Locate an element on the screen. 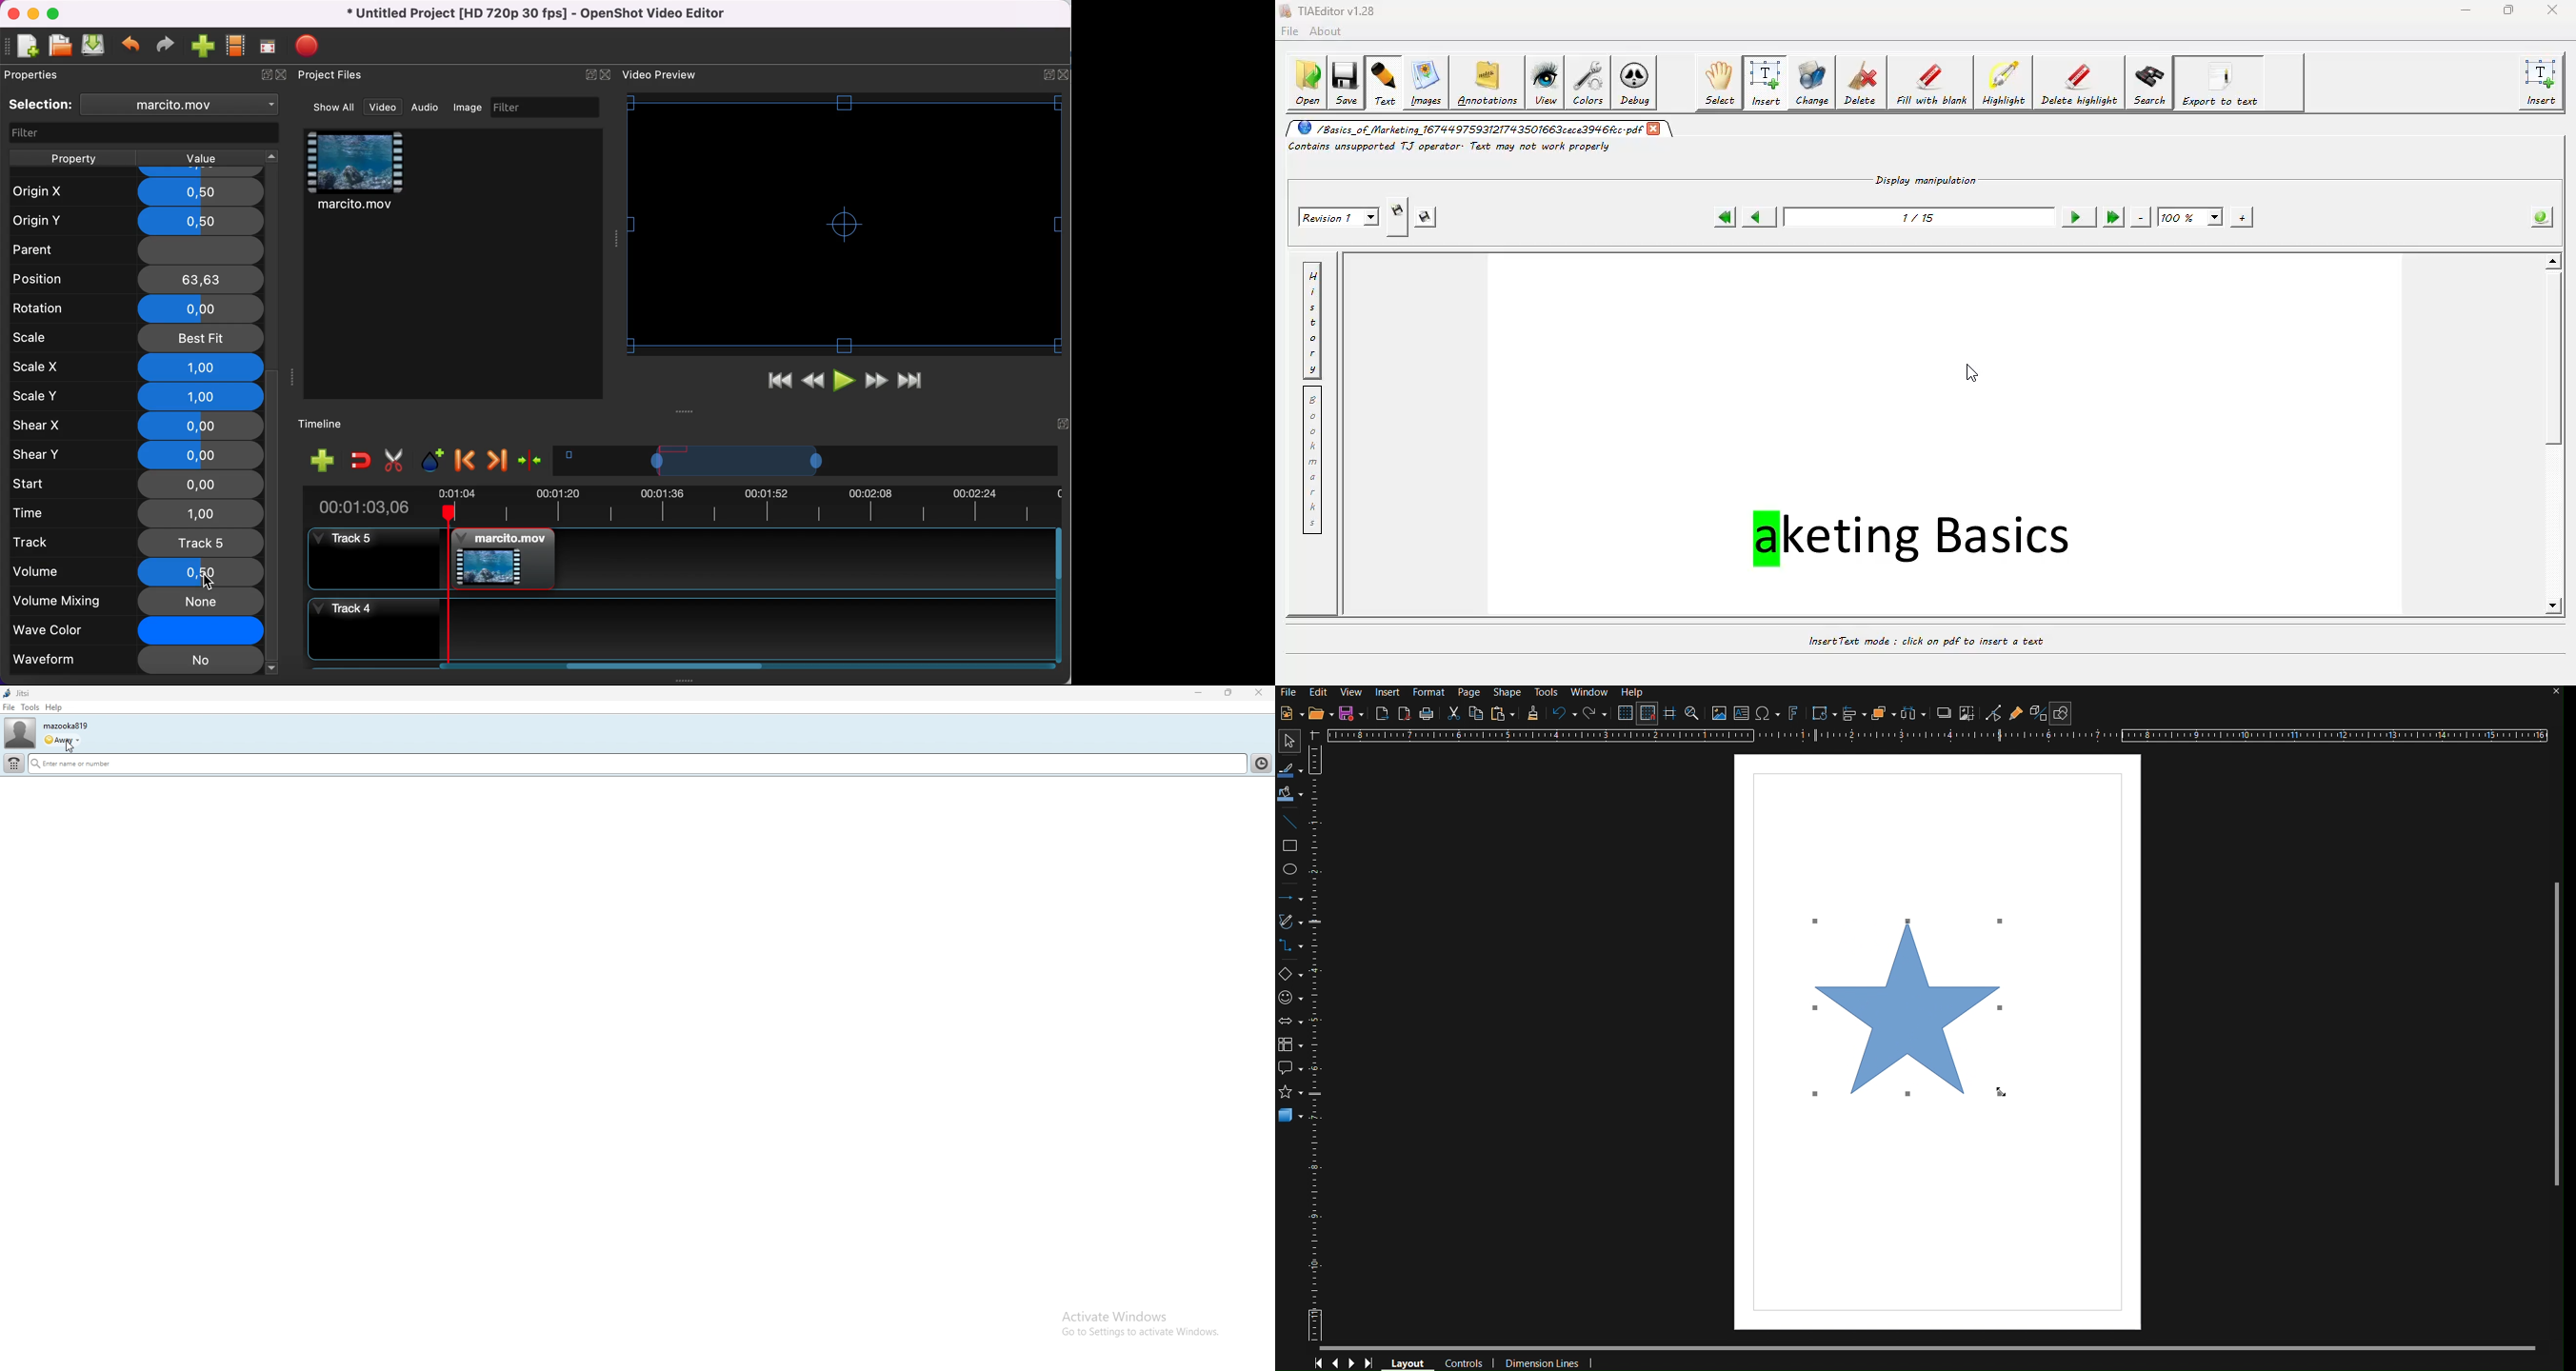 This screenshot has width=2576, height=1372. Cut is located at coordinates (1452, 713).